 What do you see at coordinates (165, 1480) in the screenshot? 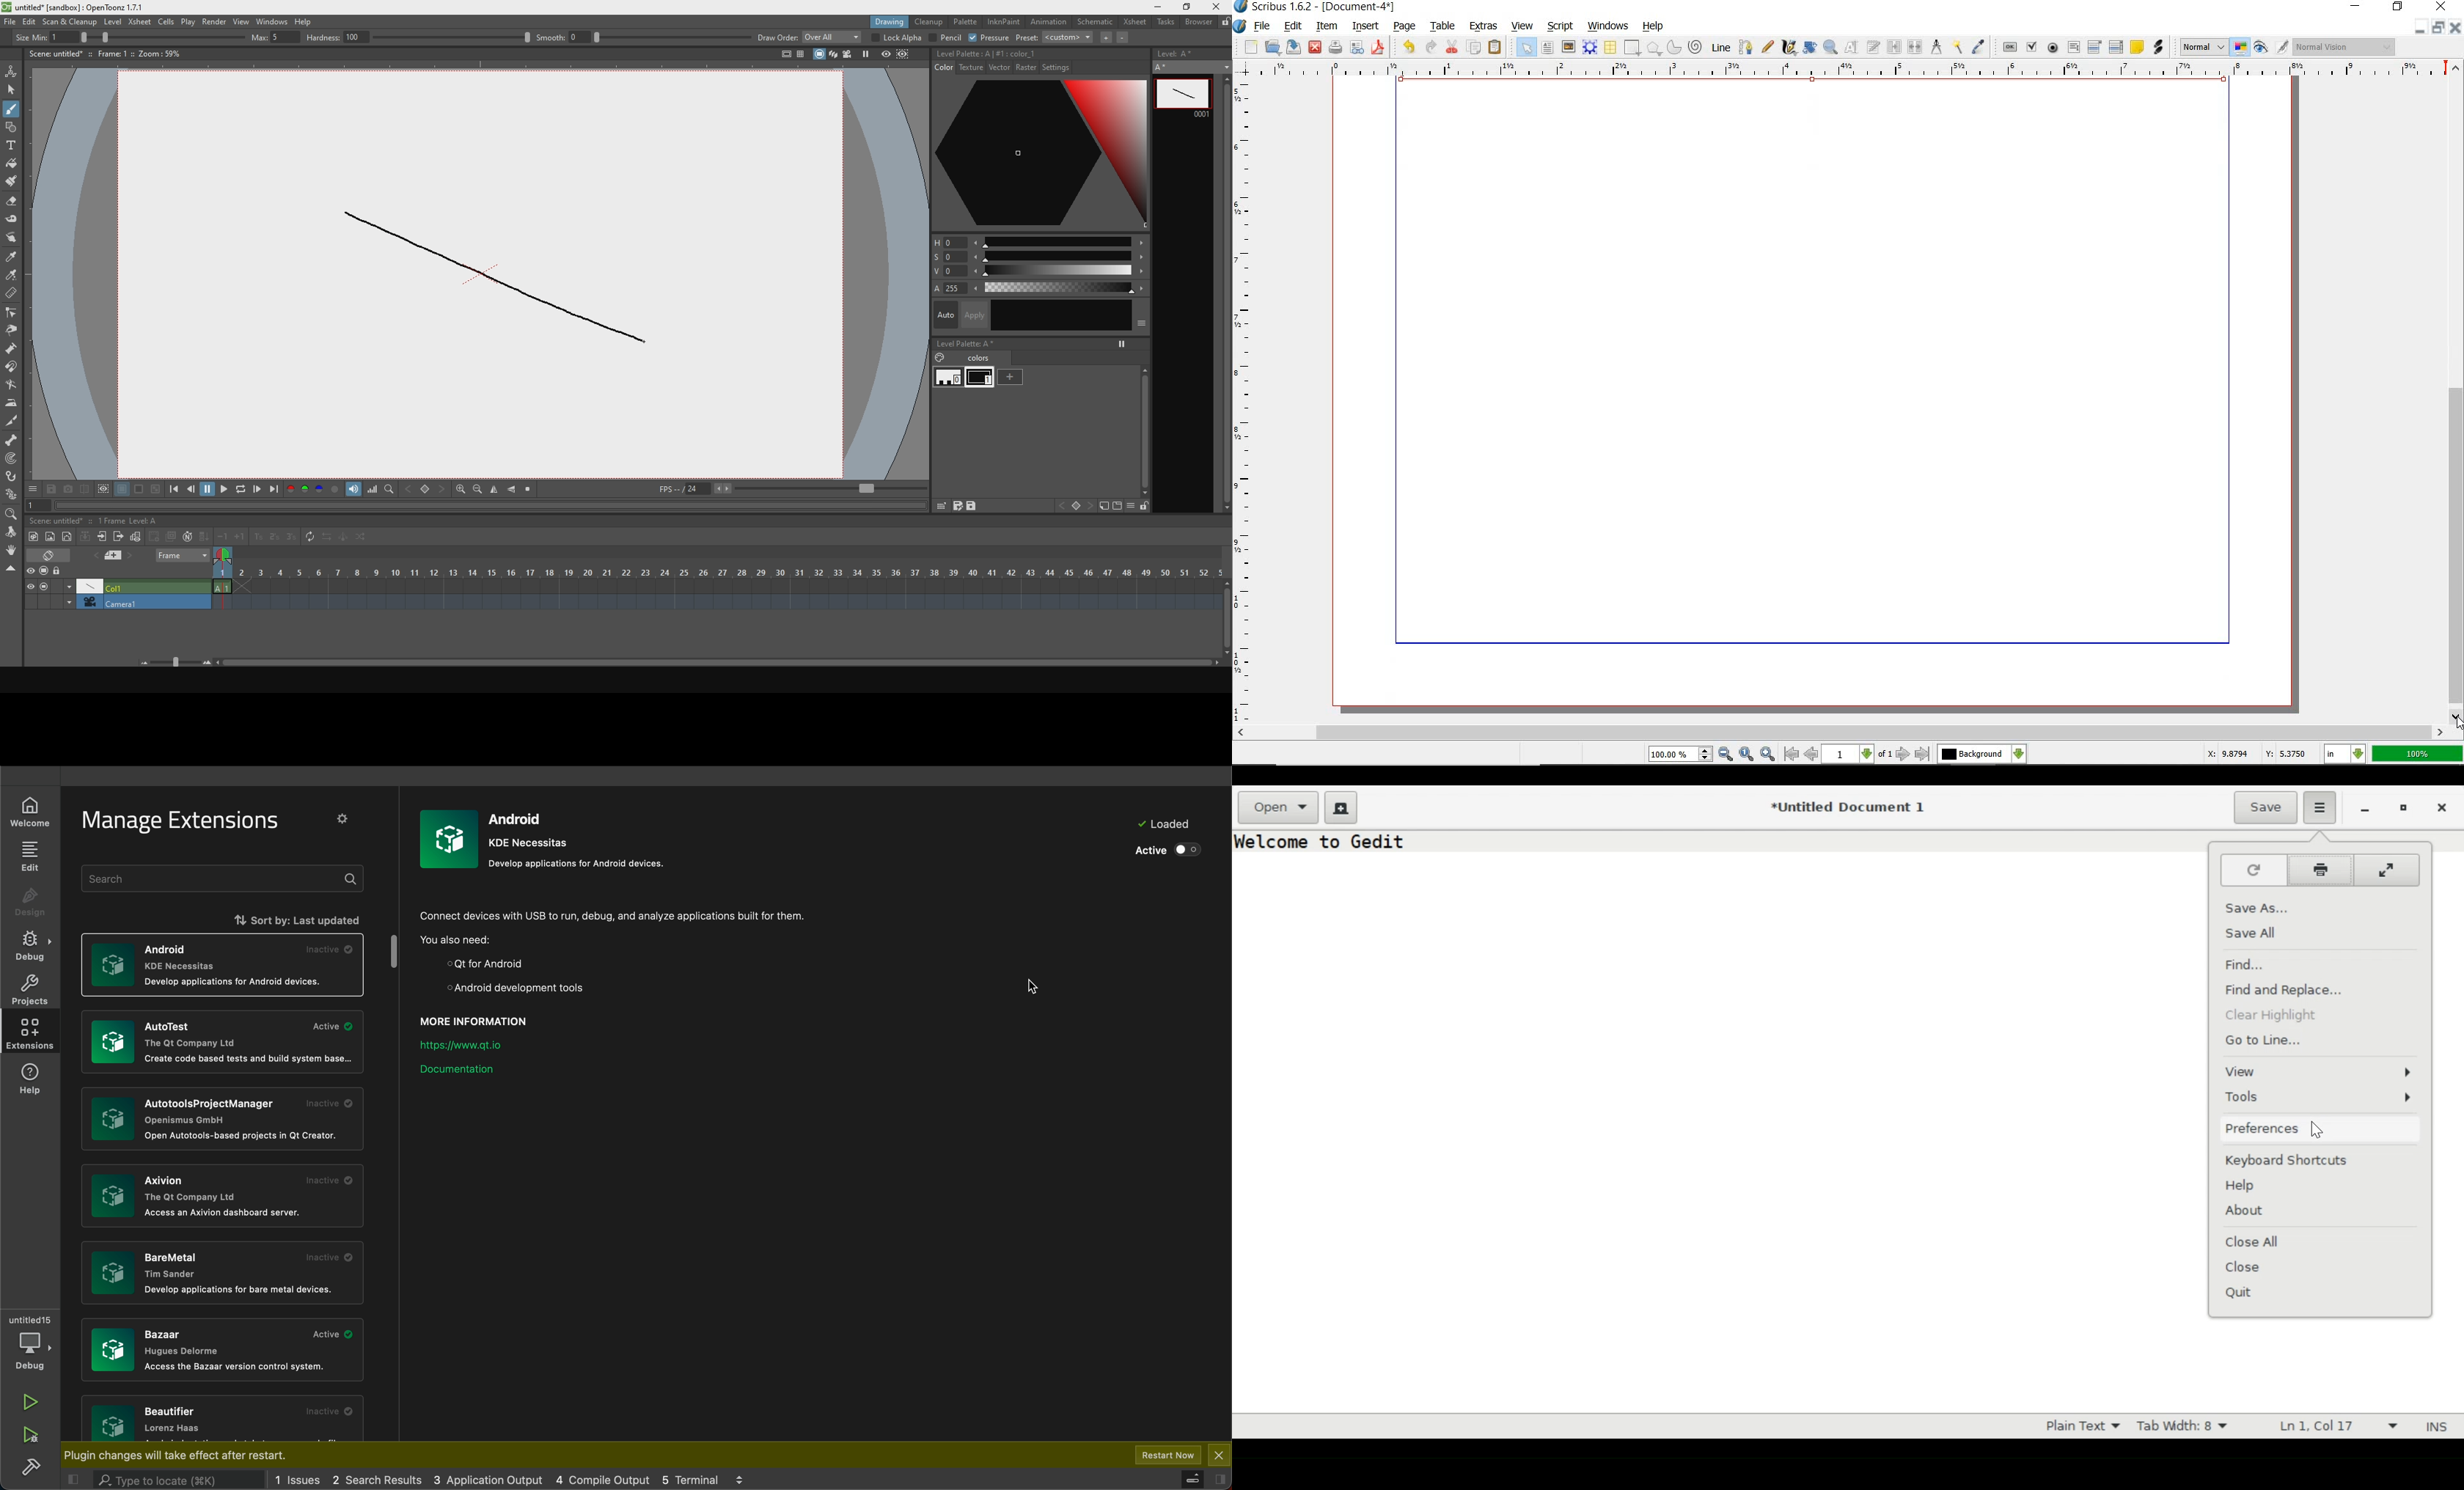
I see `search` at bounding box center [165, 1480].